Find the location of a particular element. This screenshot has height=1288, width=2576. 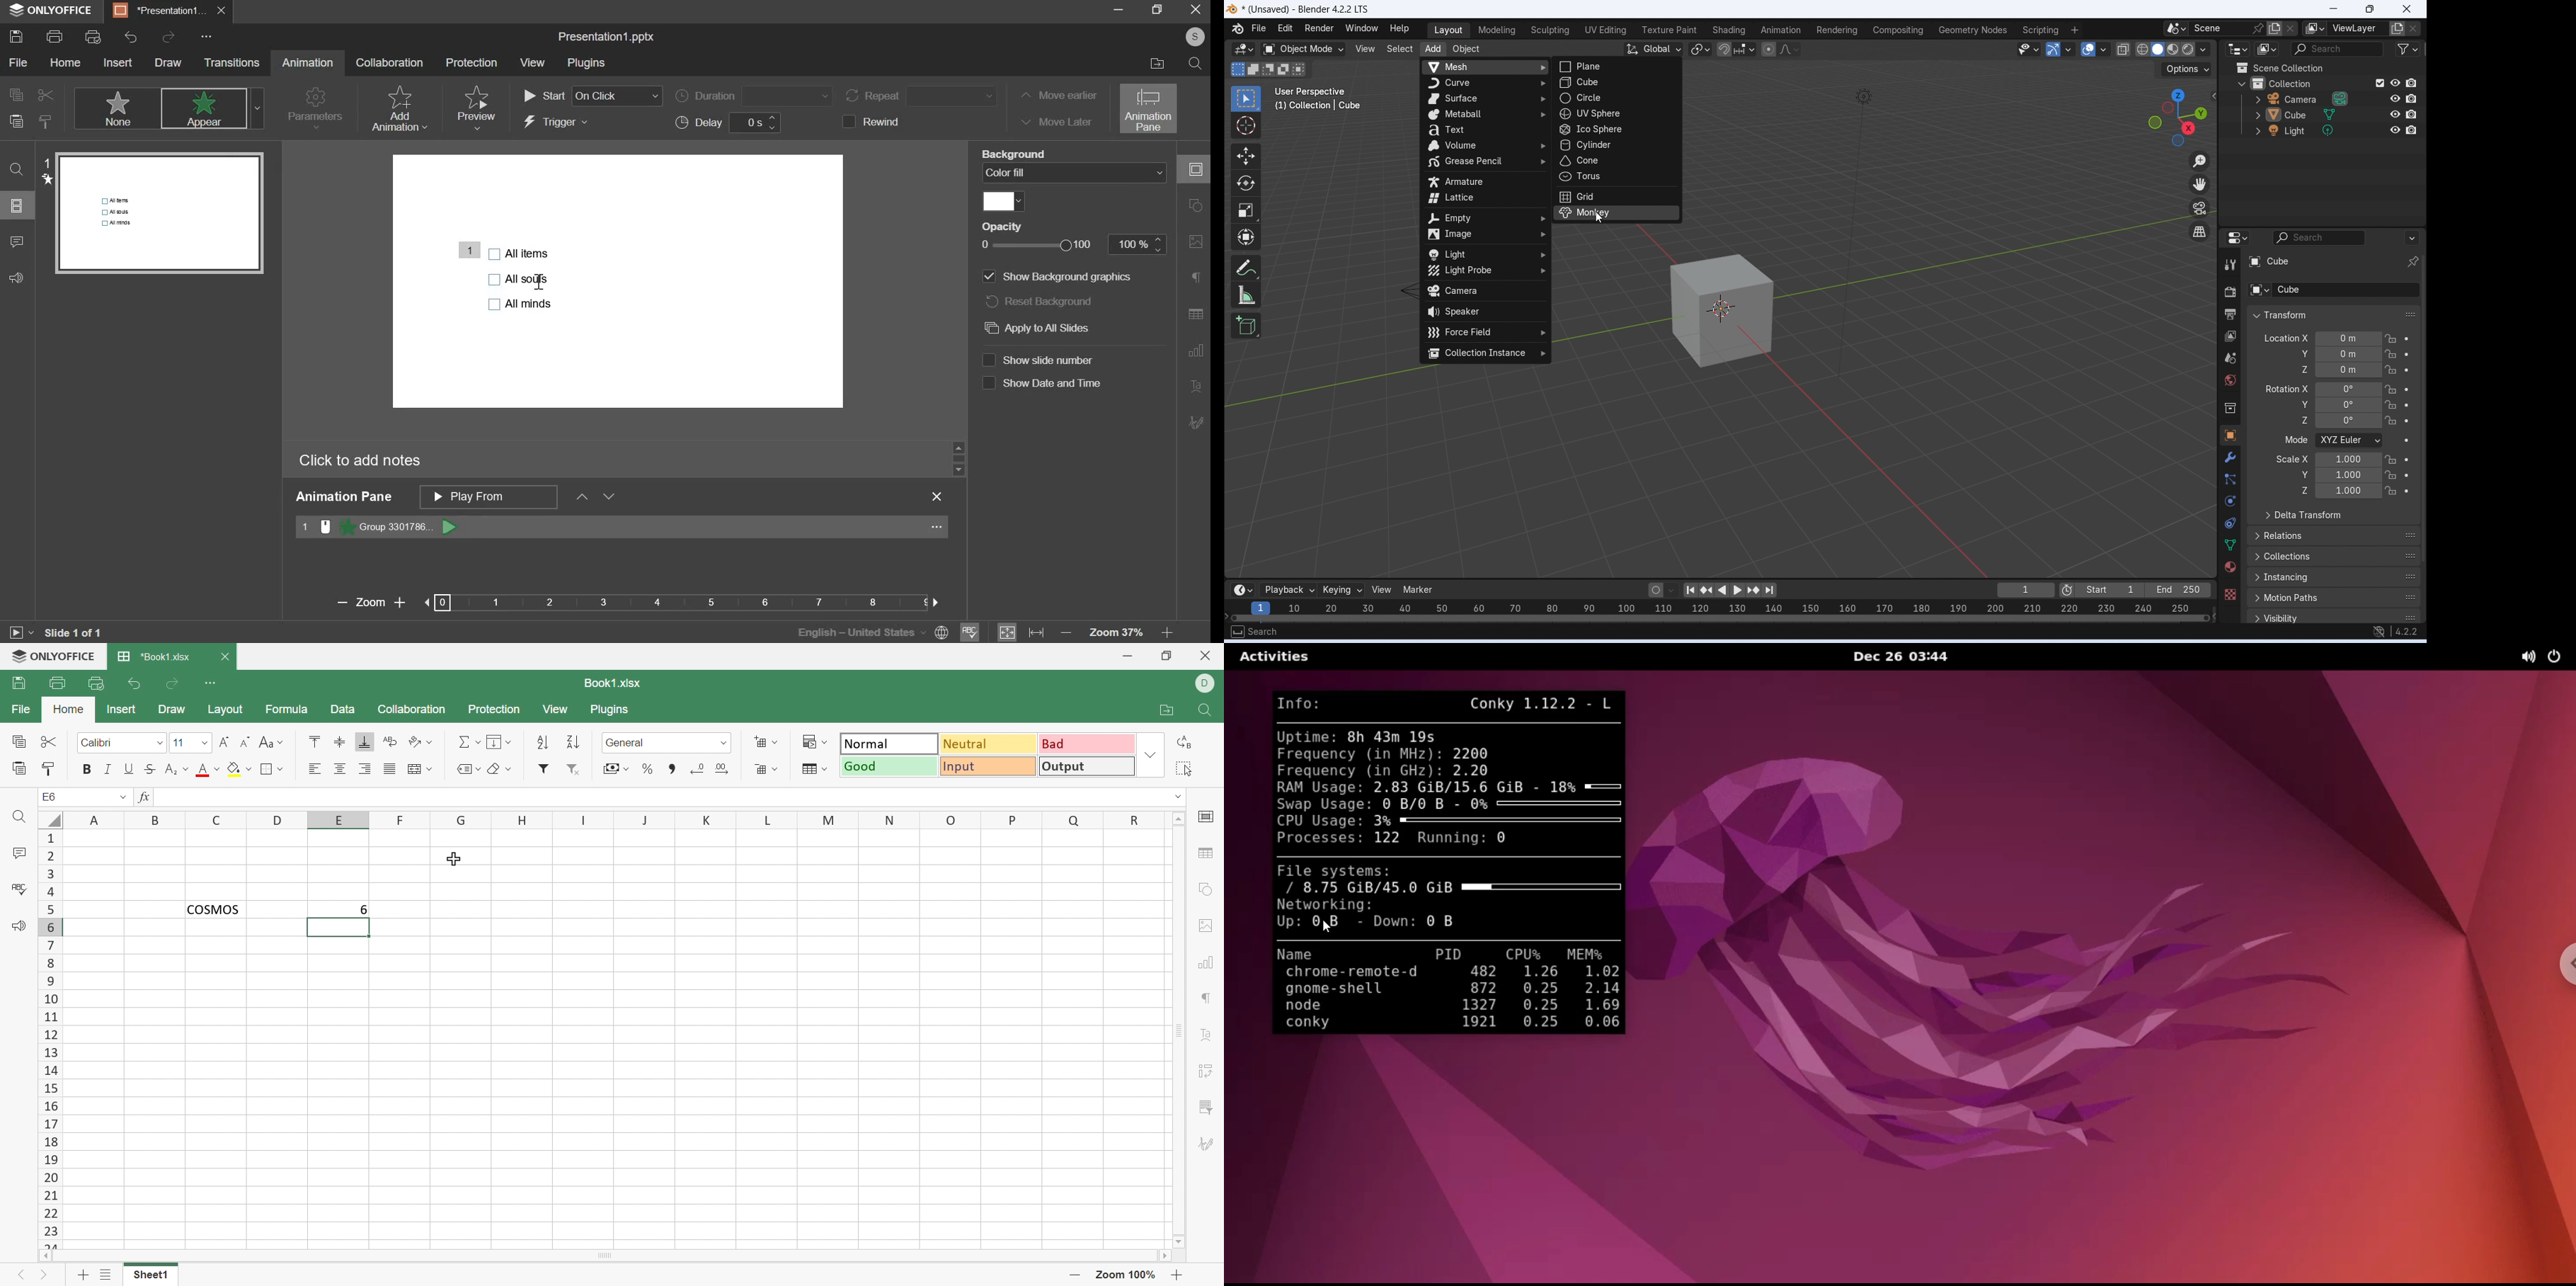

lock location is located at coordinates (2390, 354).